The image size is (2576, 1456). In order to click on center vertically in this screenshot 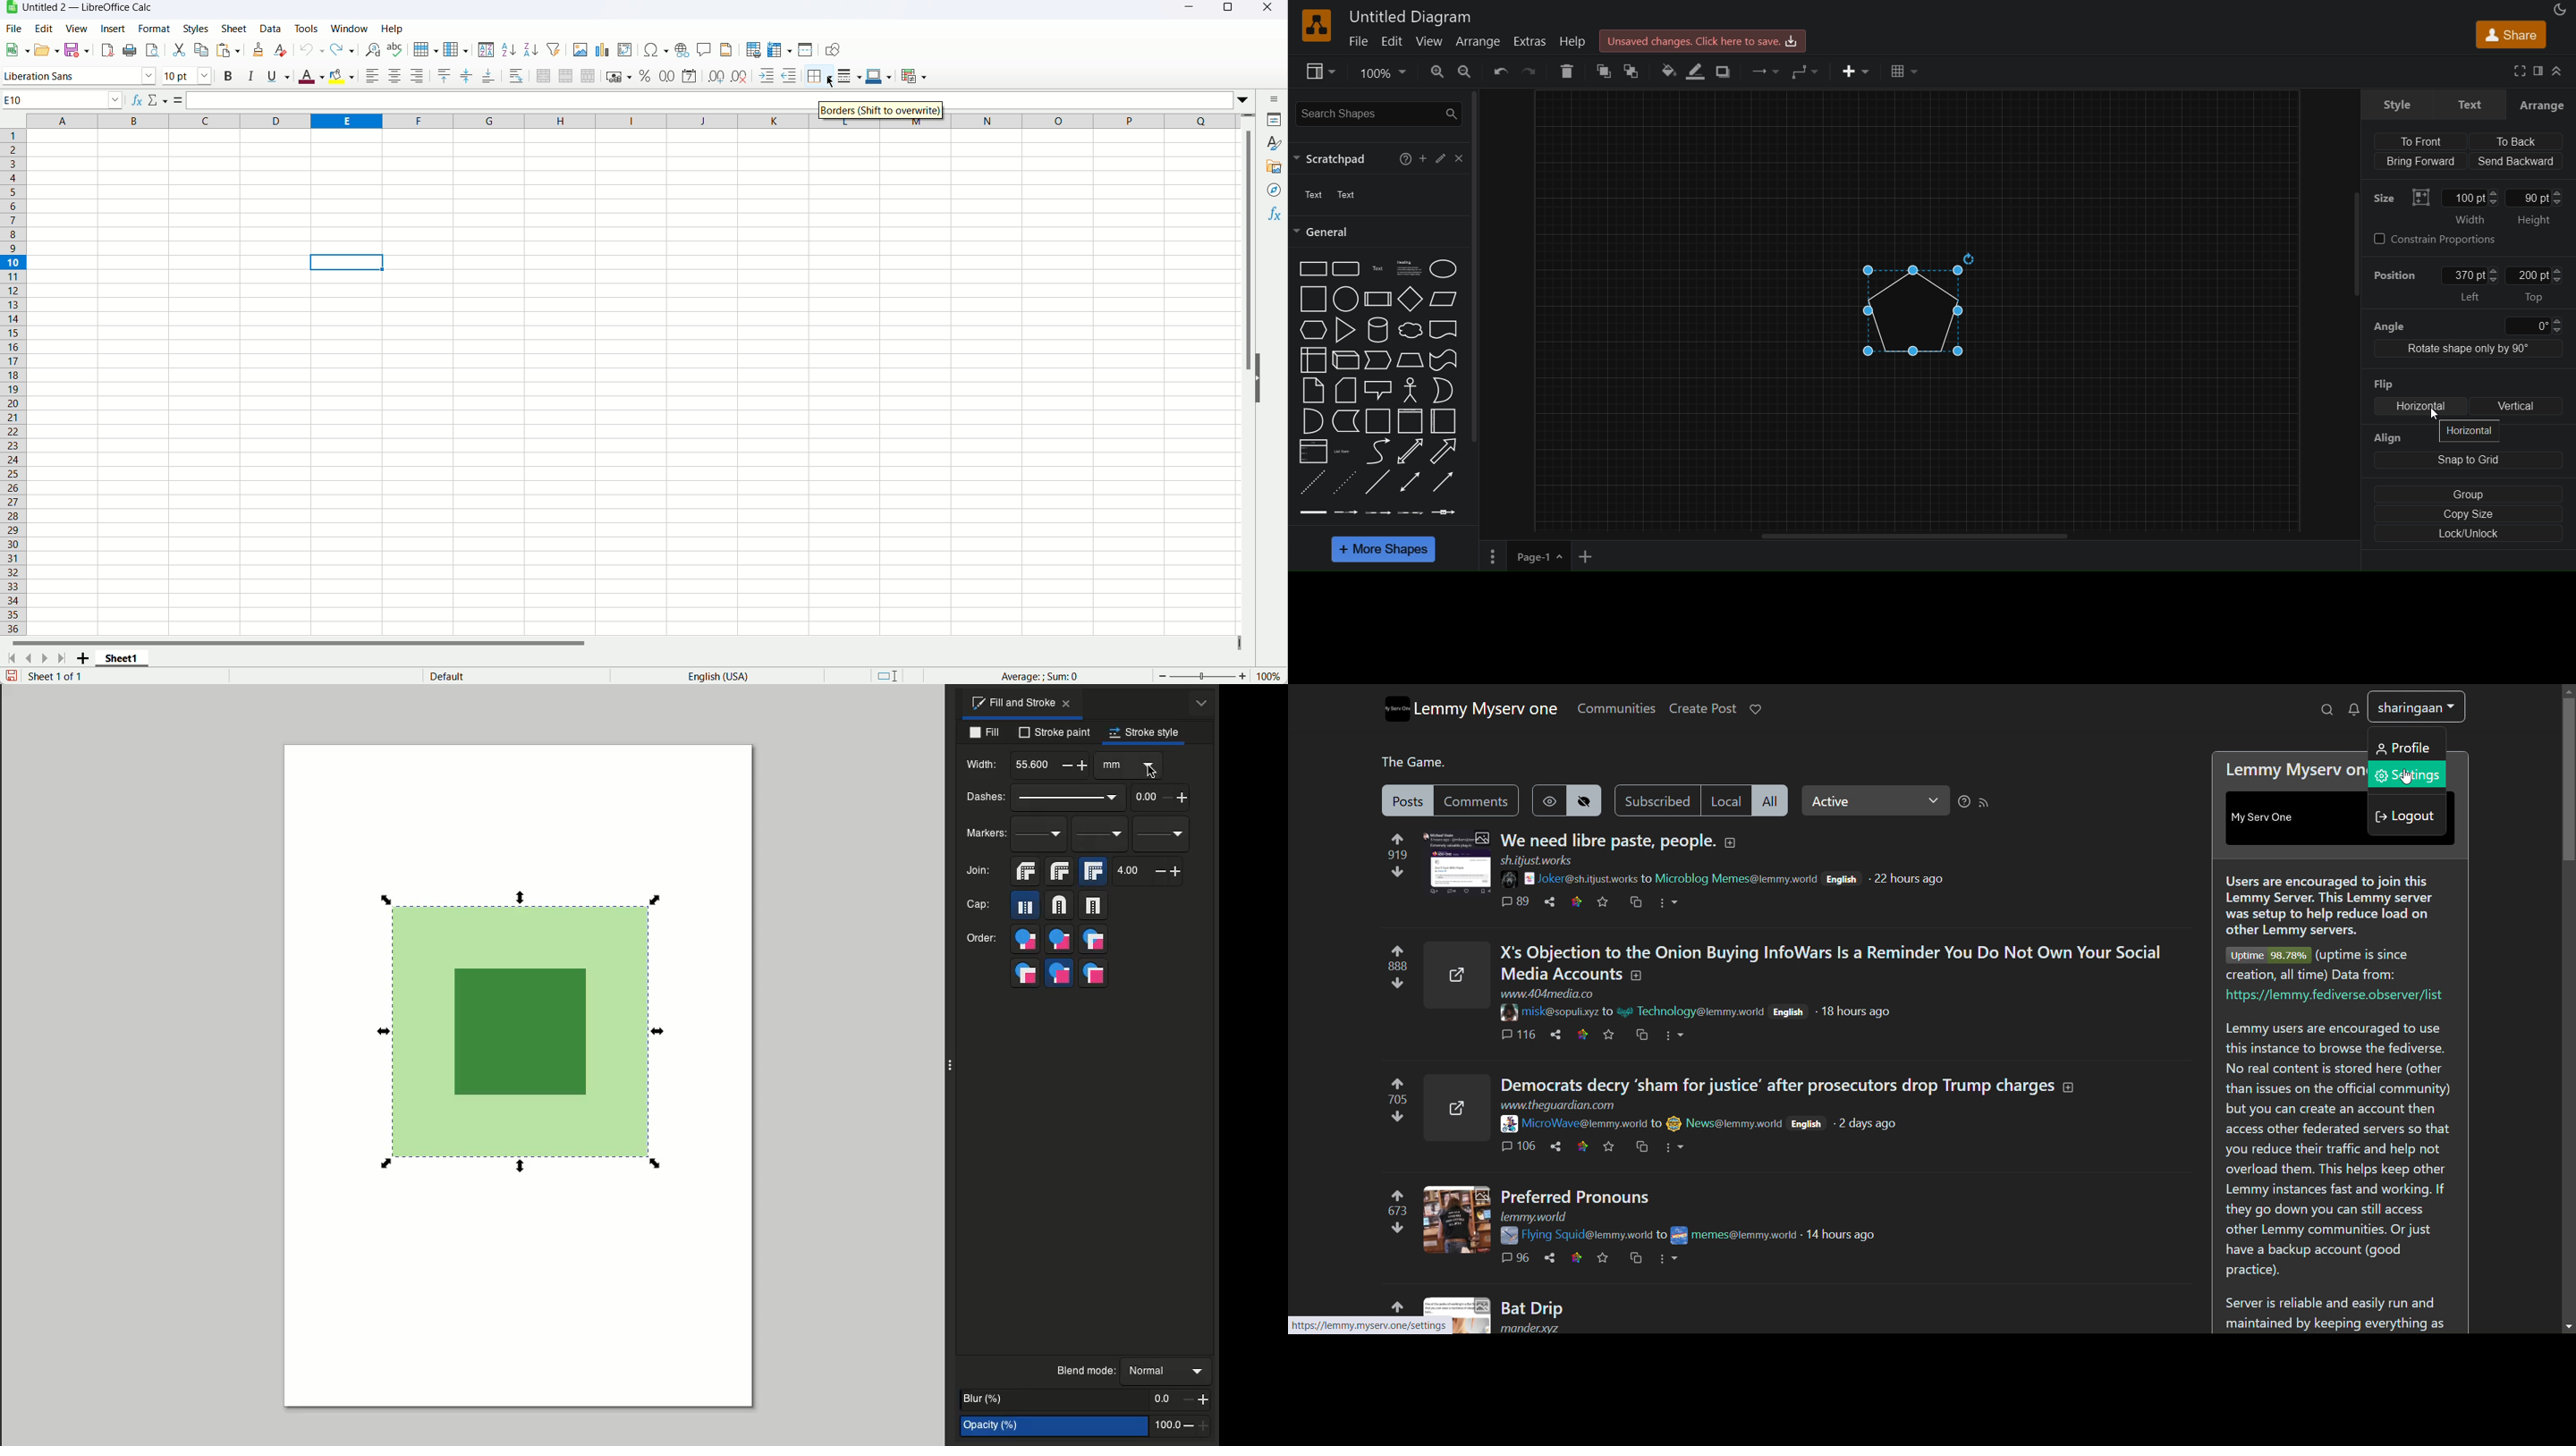, I will do `click(467, 74)`.